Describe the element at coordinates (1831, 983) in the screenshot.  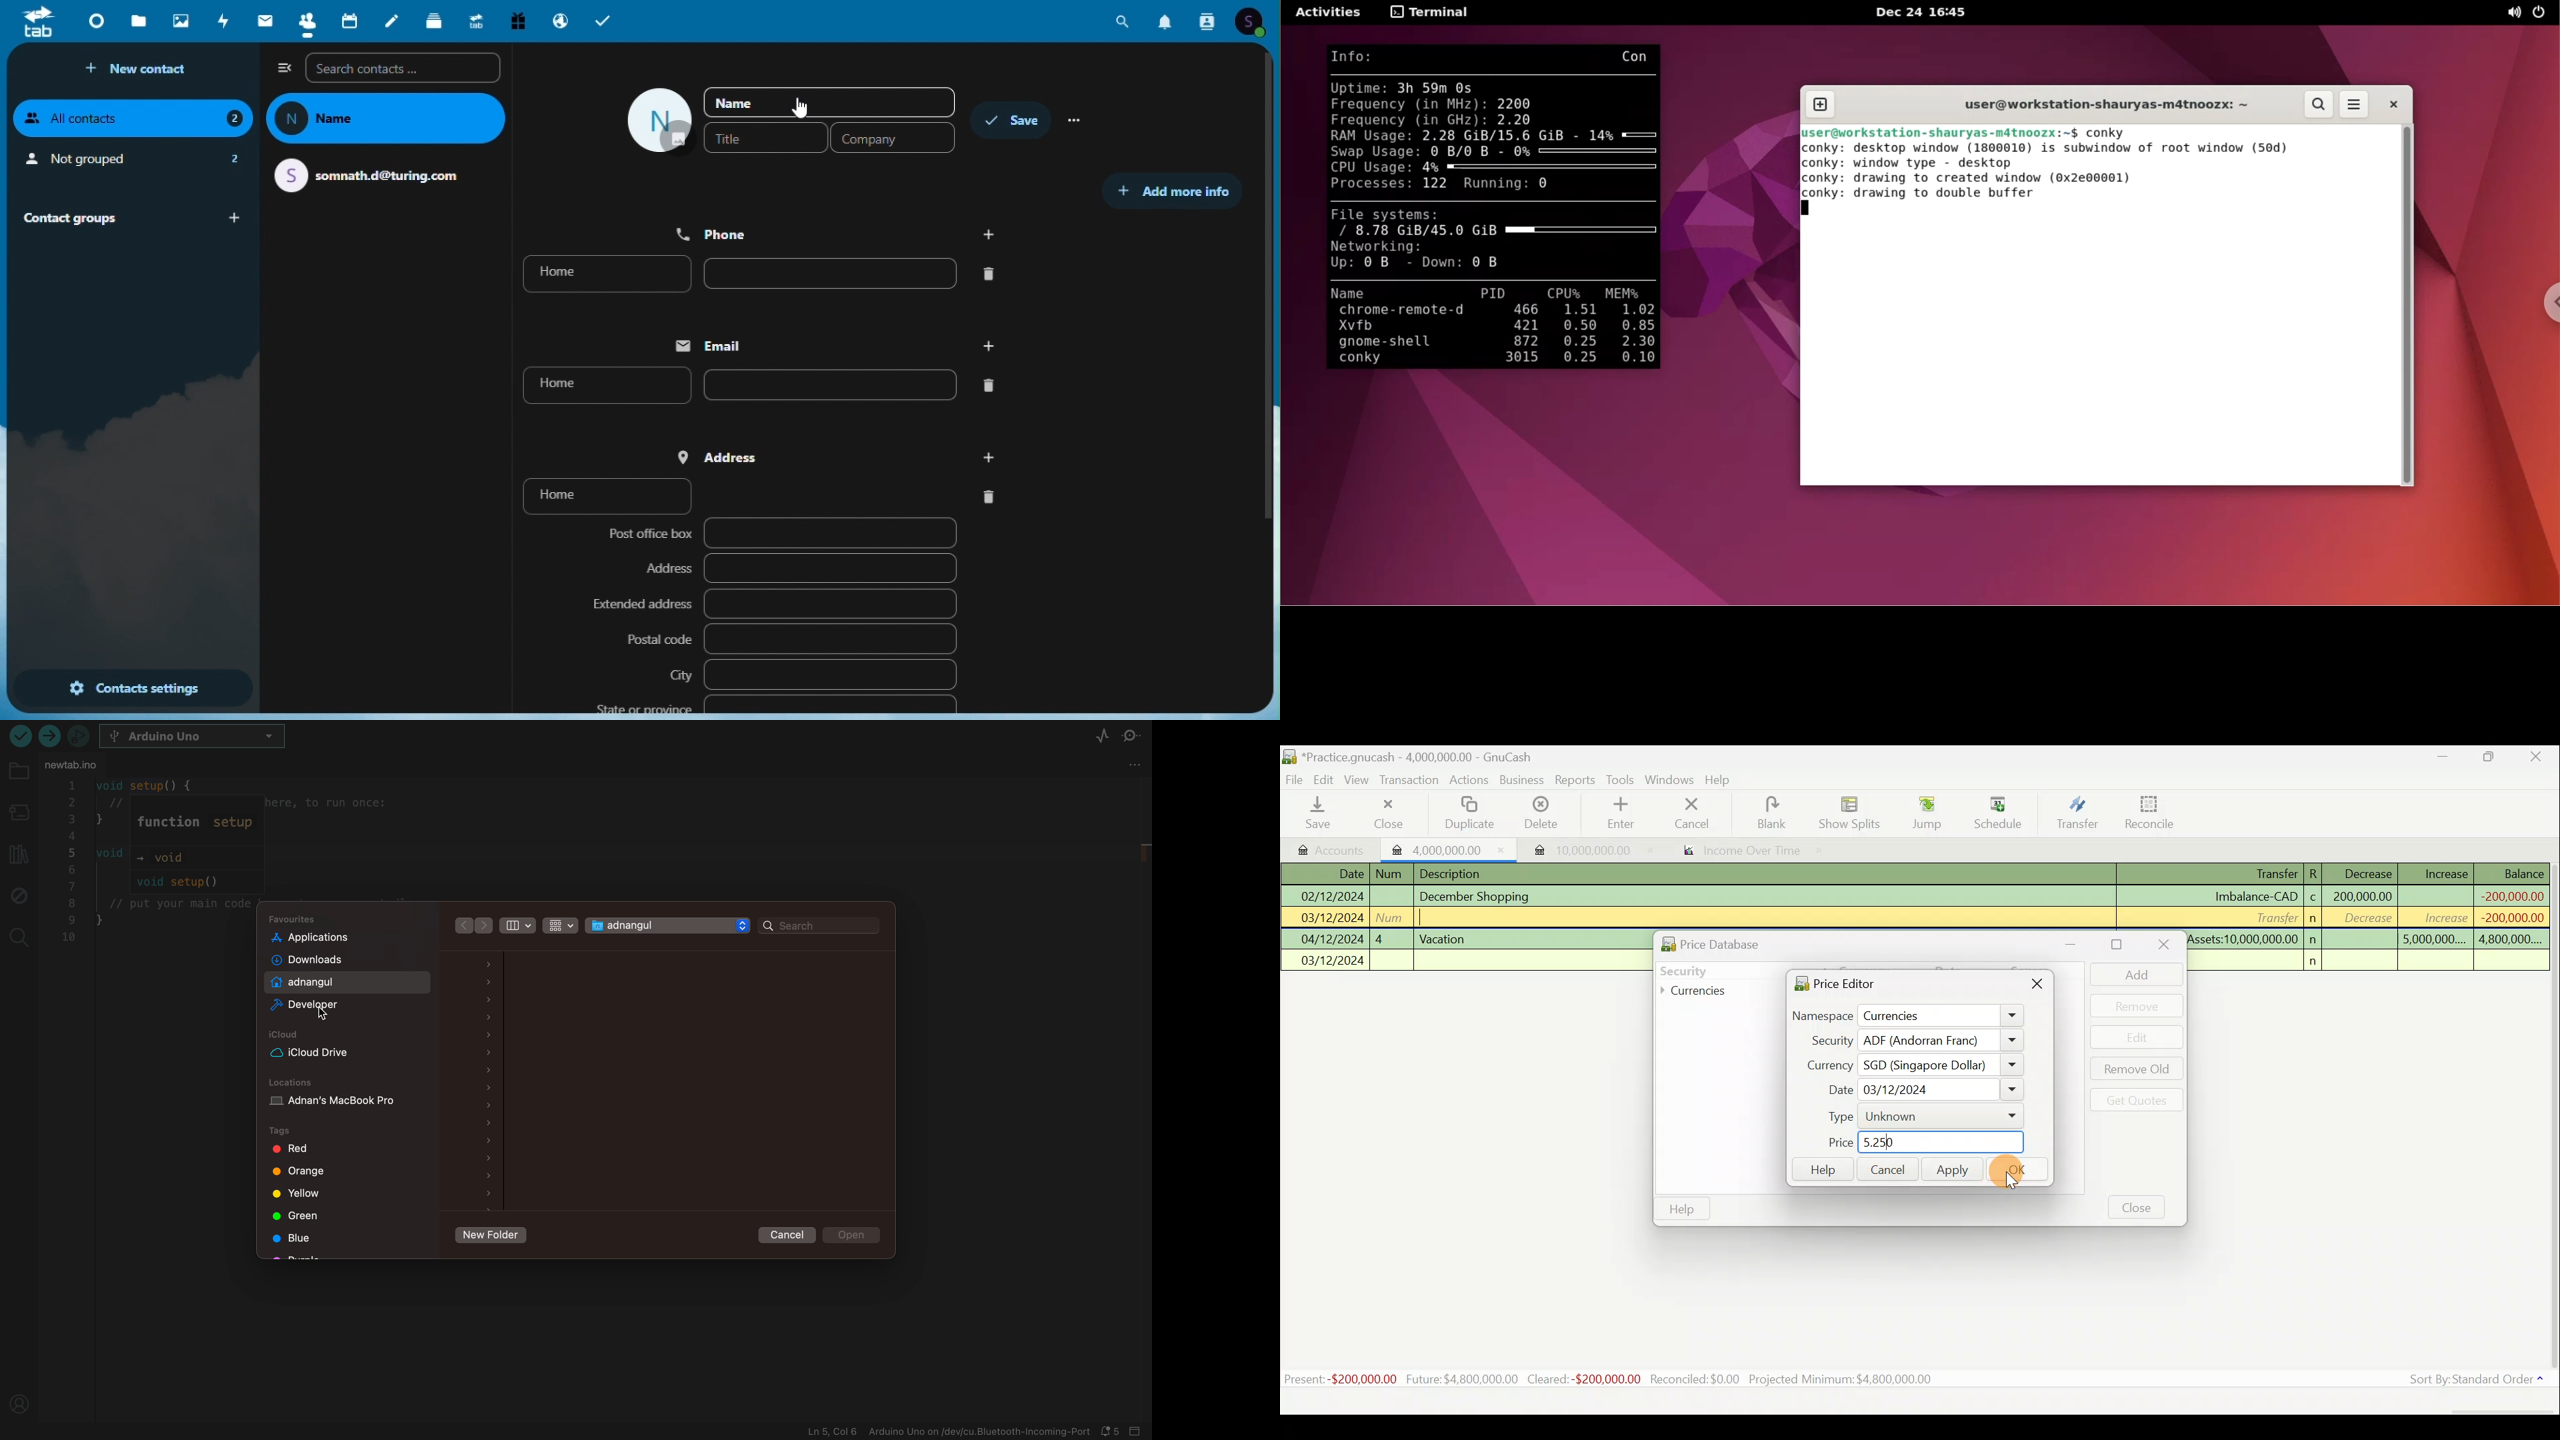
I see `Price editor` at that location.